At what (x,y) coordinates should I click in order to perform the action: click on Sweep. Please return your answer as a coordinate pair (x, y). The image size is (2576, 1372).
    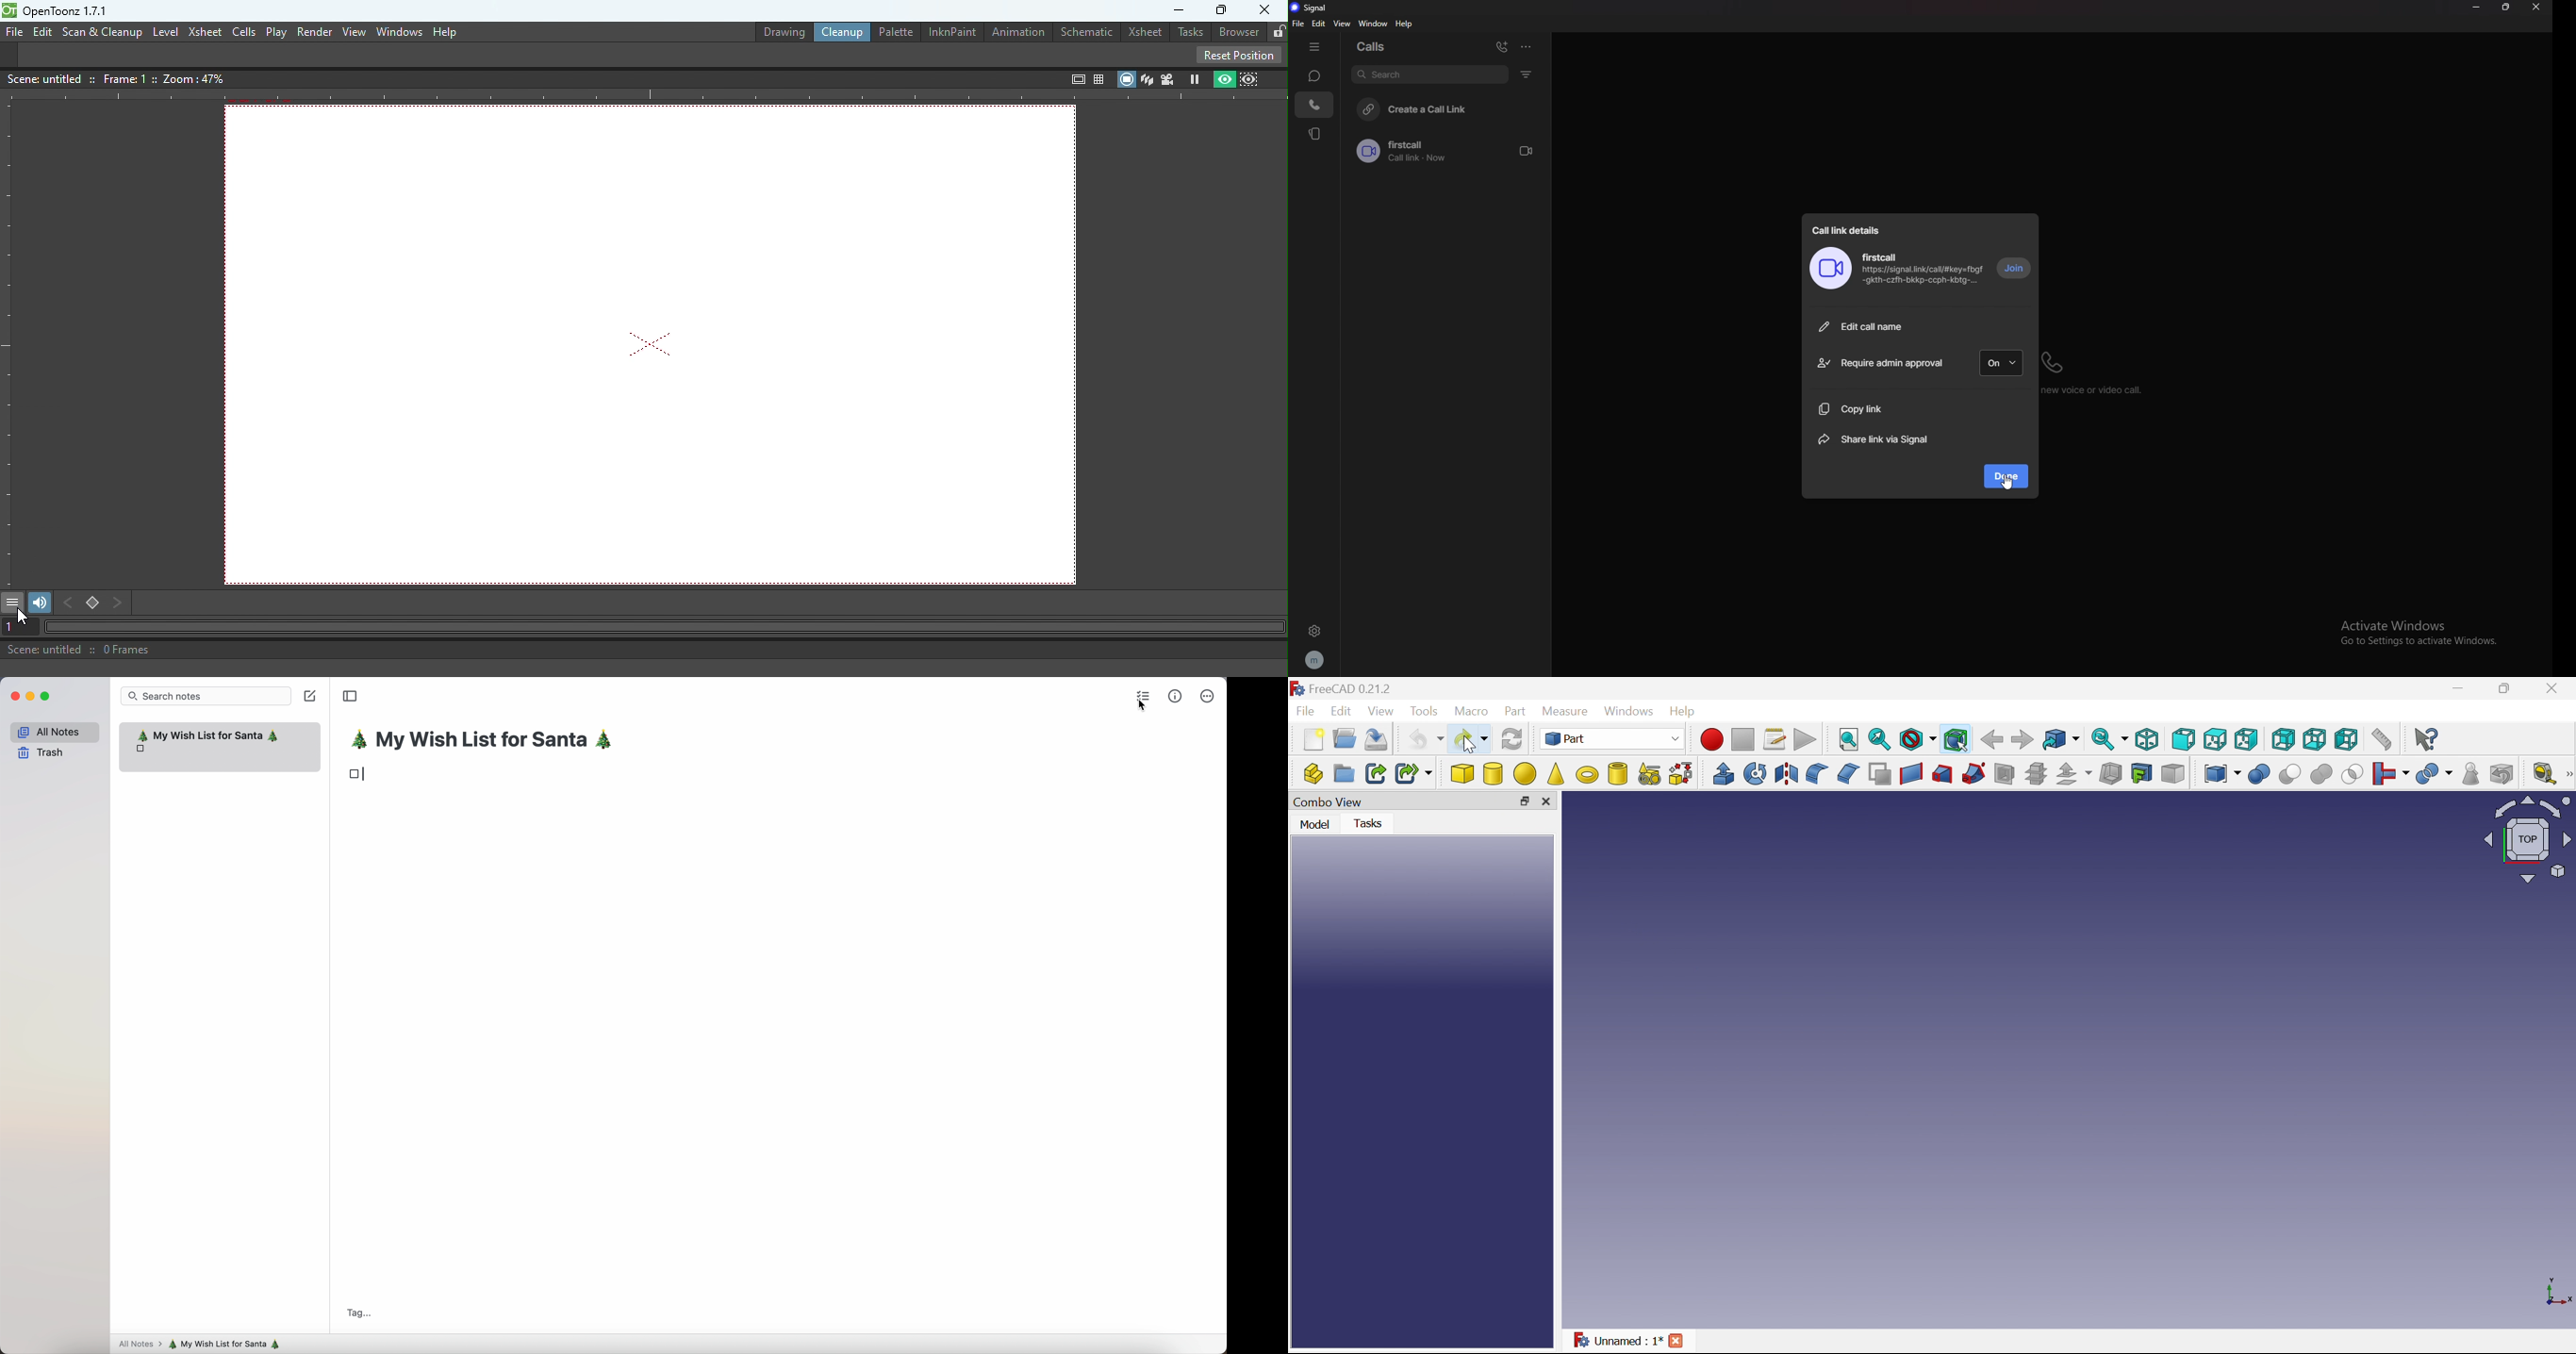
    Looking at the image, I should click on (1974, 773).